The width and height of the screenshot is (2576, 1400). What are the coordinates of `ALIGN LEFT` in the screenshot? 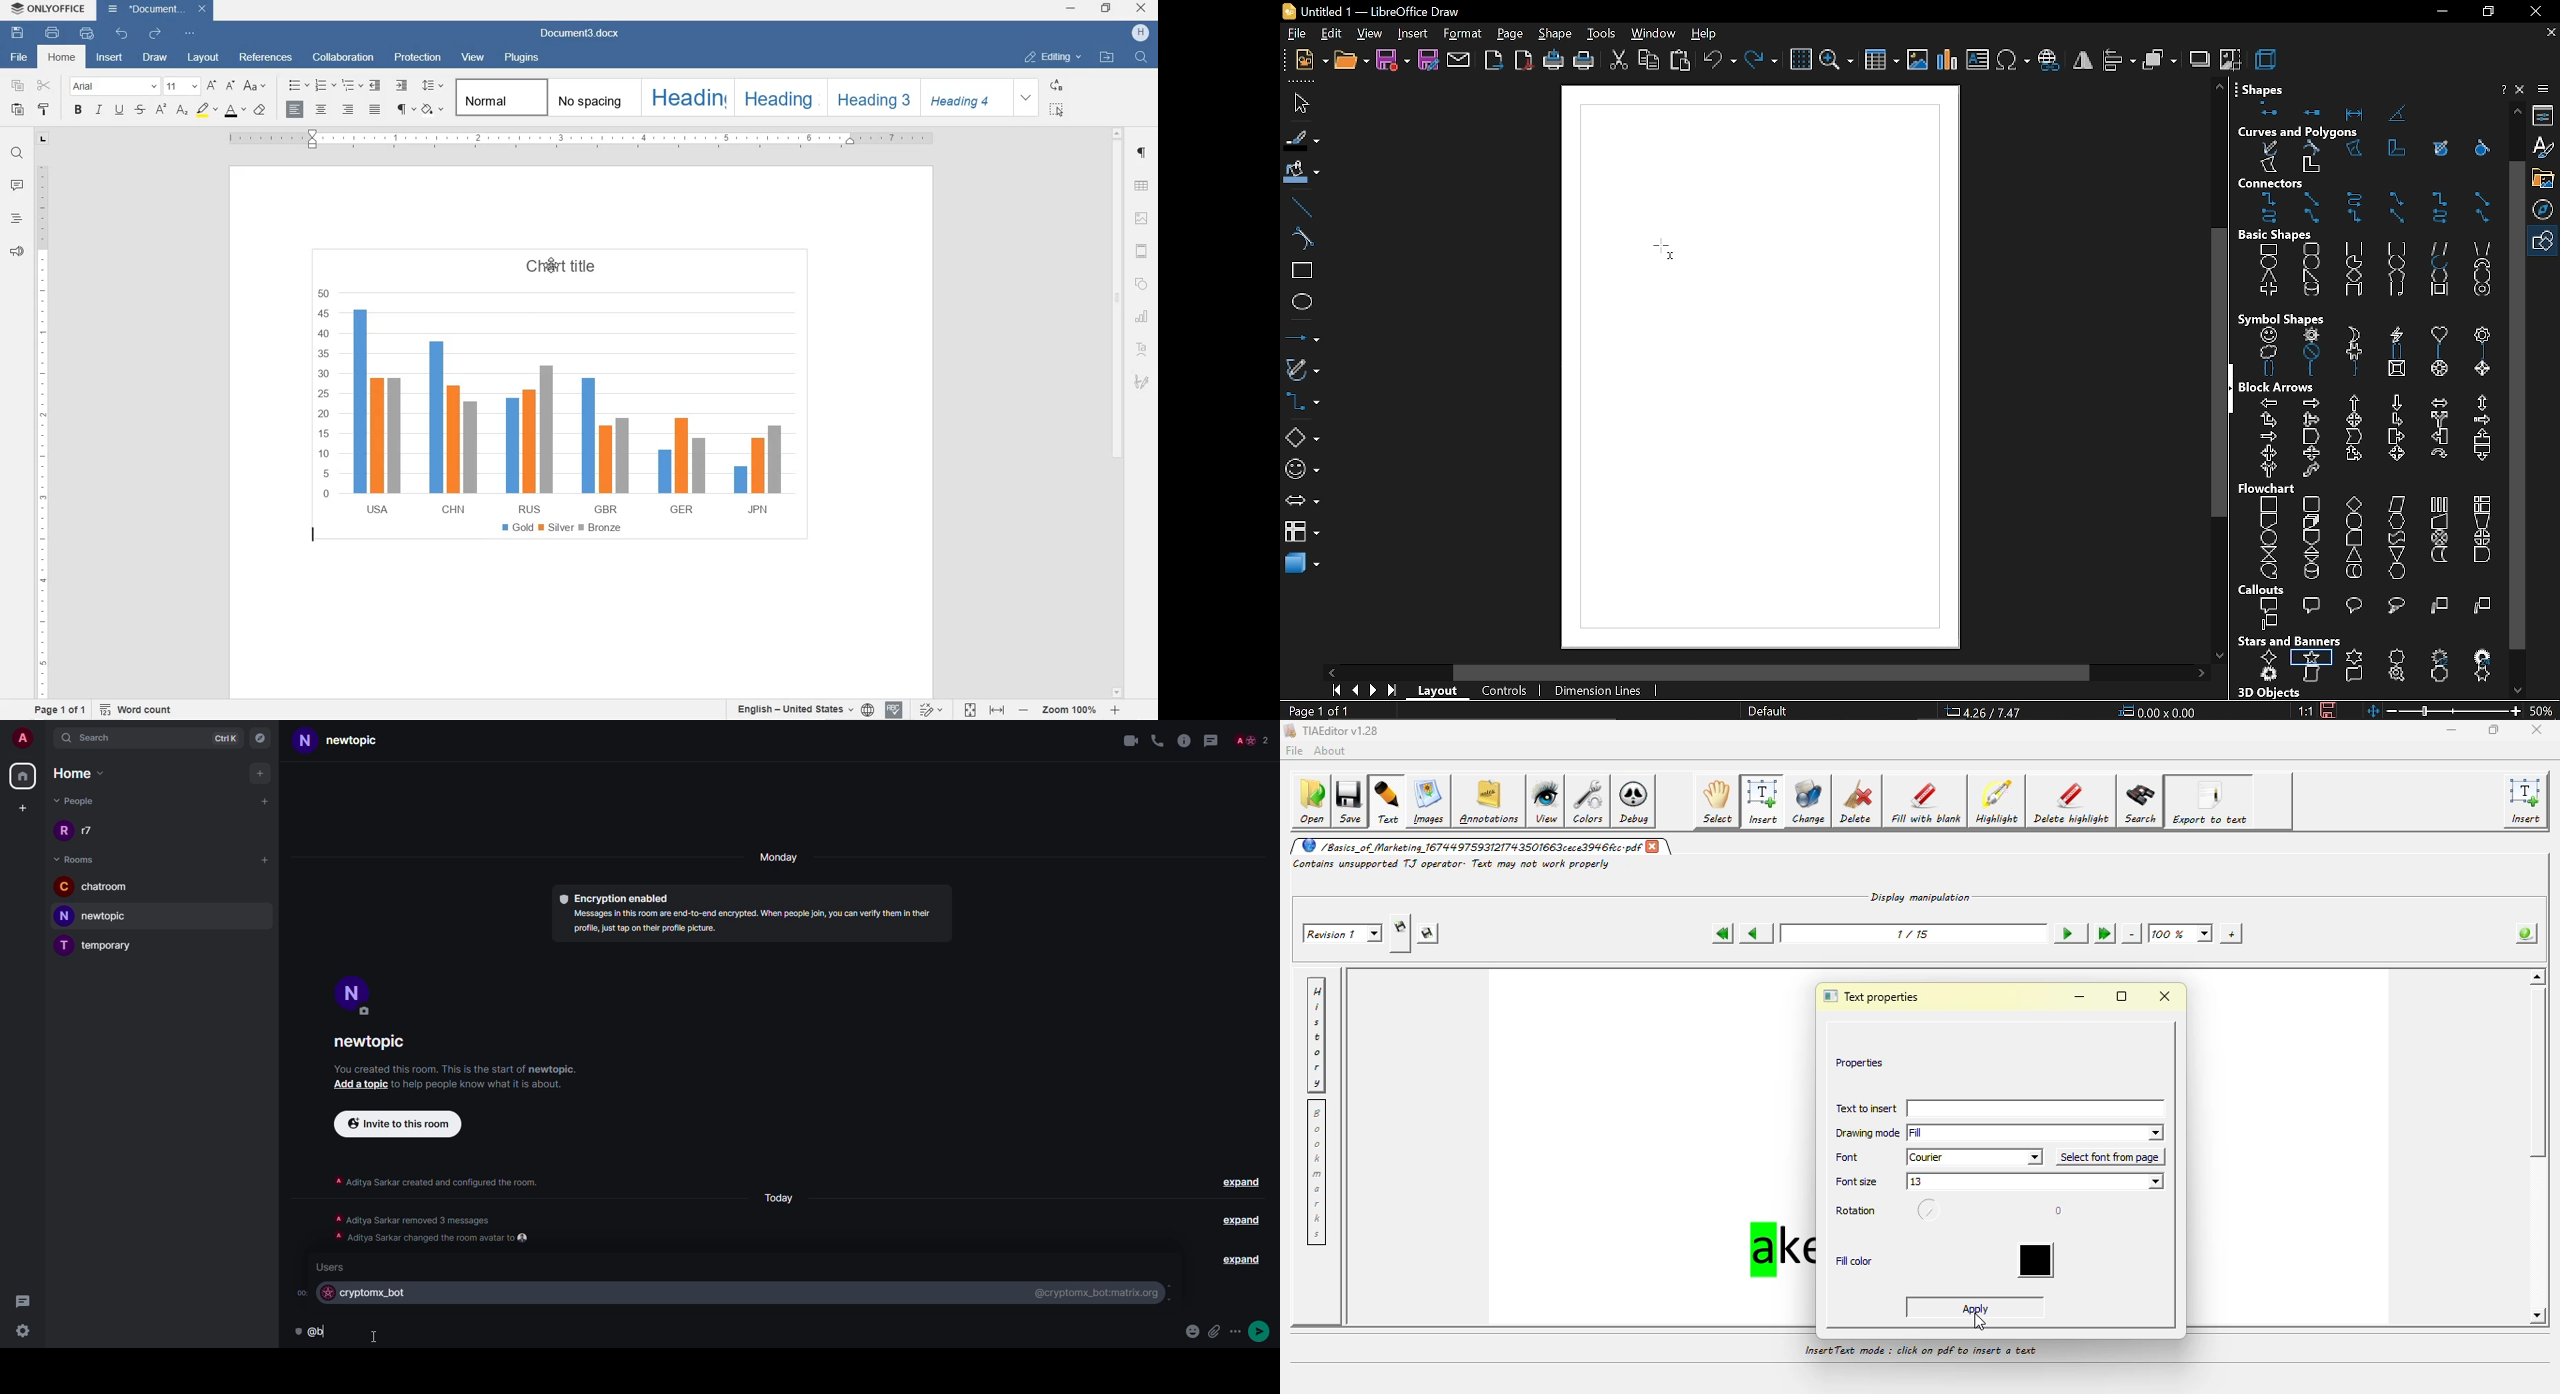 It's located at (294, 111).